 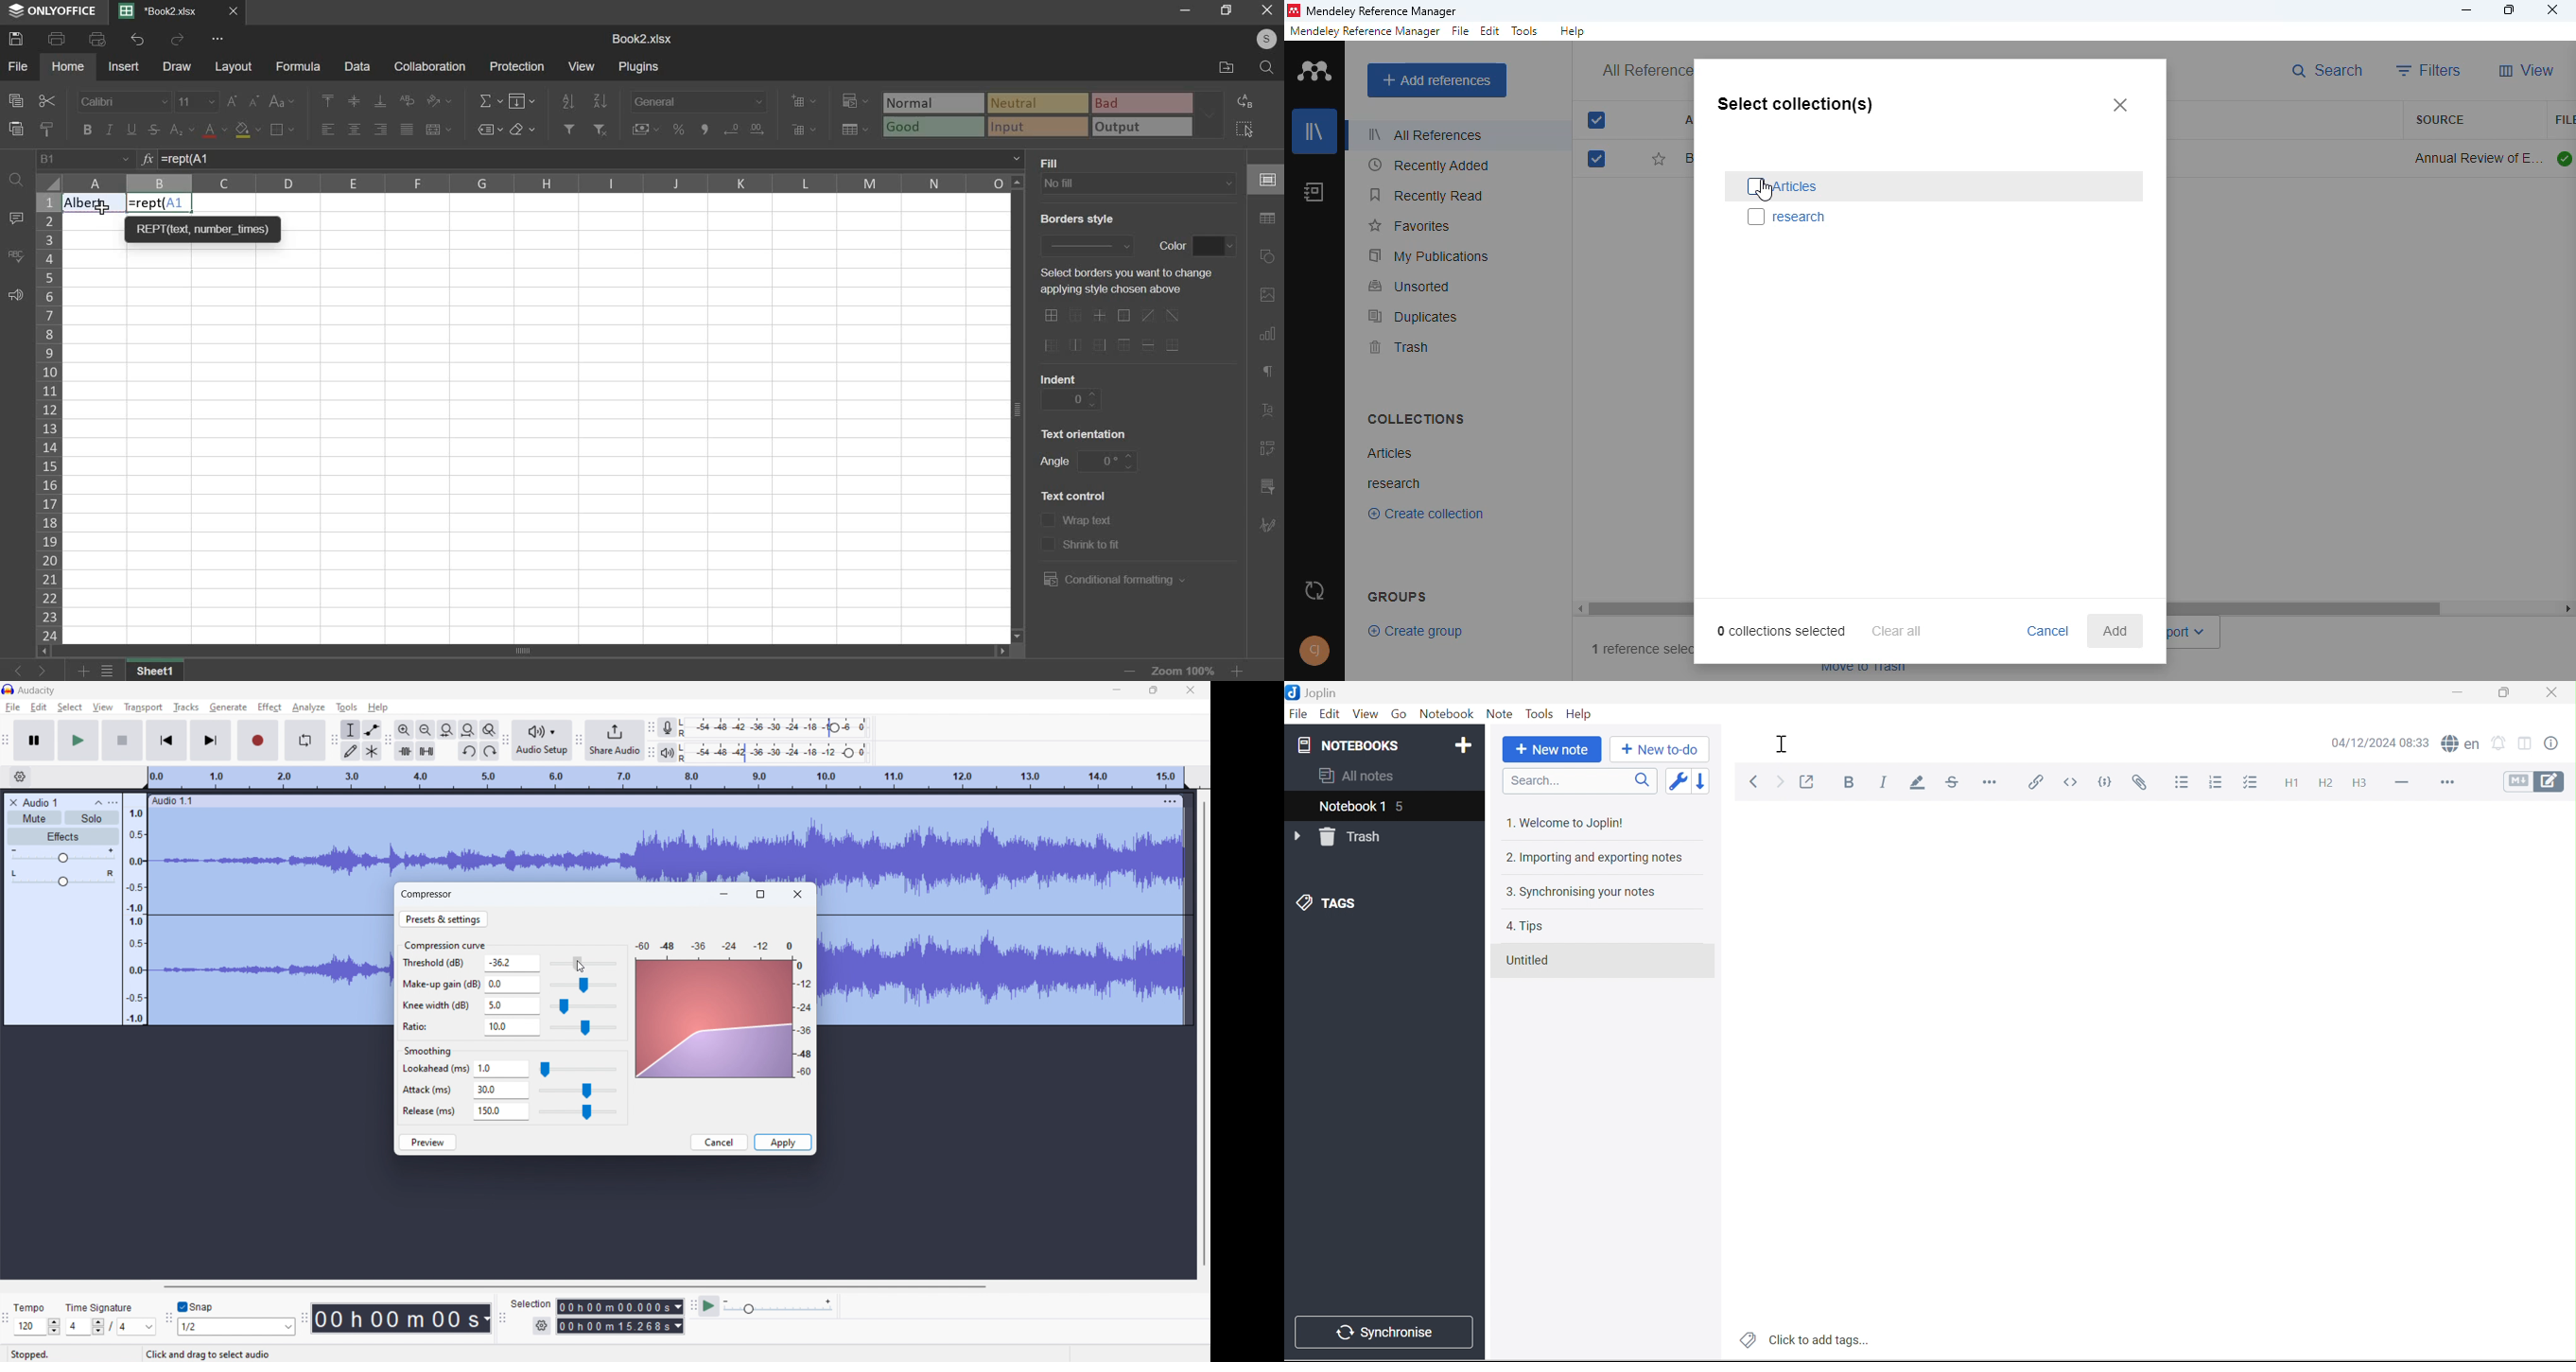 What do you see at coordinates (521, 101) in the screenshot?
I see `fill` at bounding box center [521, 101].